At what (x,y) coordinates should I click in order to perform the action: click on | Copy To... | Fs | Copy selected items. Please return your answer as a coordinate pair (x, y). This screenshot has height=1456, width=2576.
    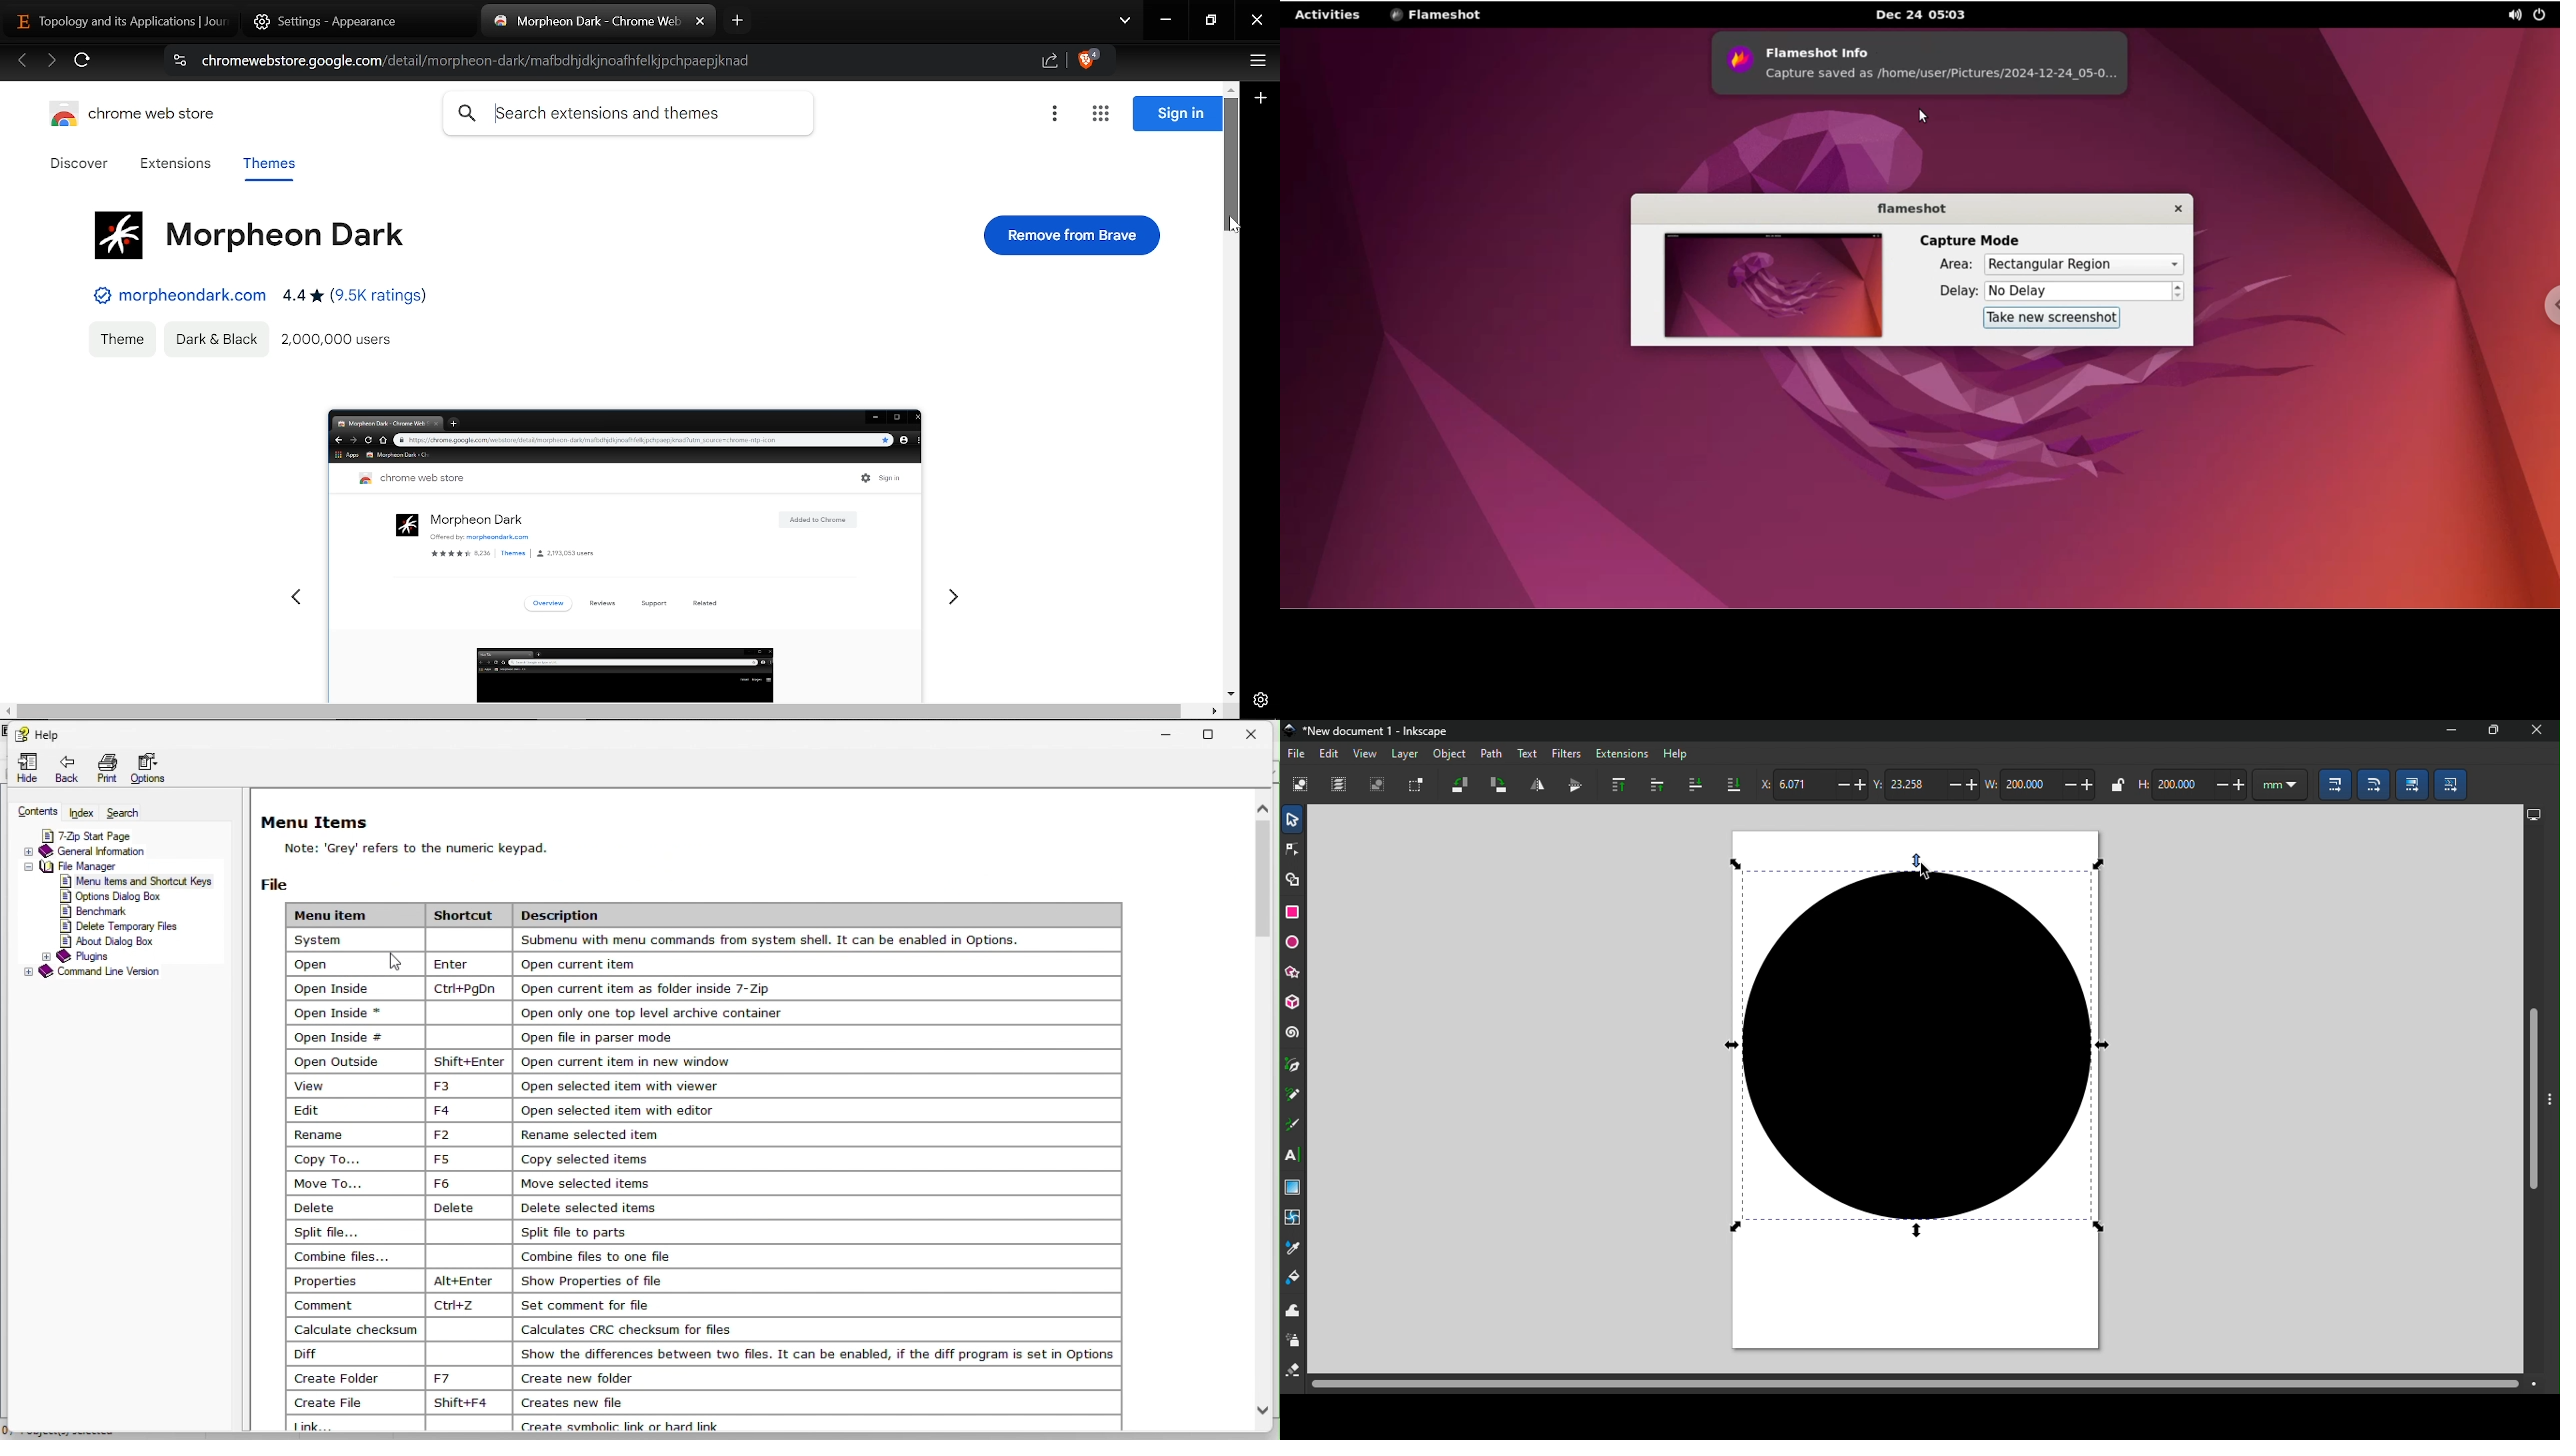
    Looking at the image, I should click on (479, 1158).